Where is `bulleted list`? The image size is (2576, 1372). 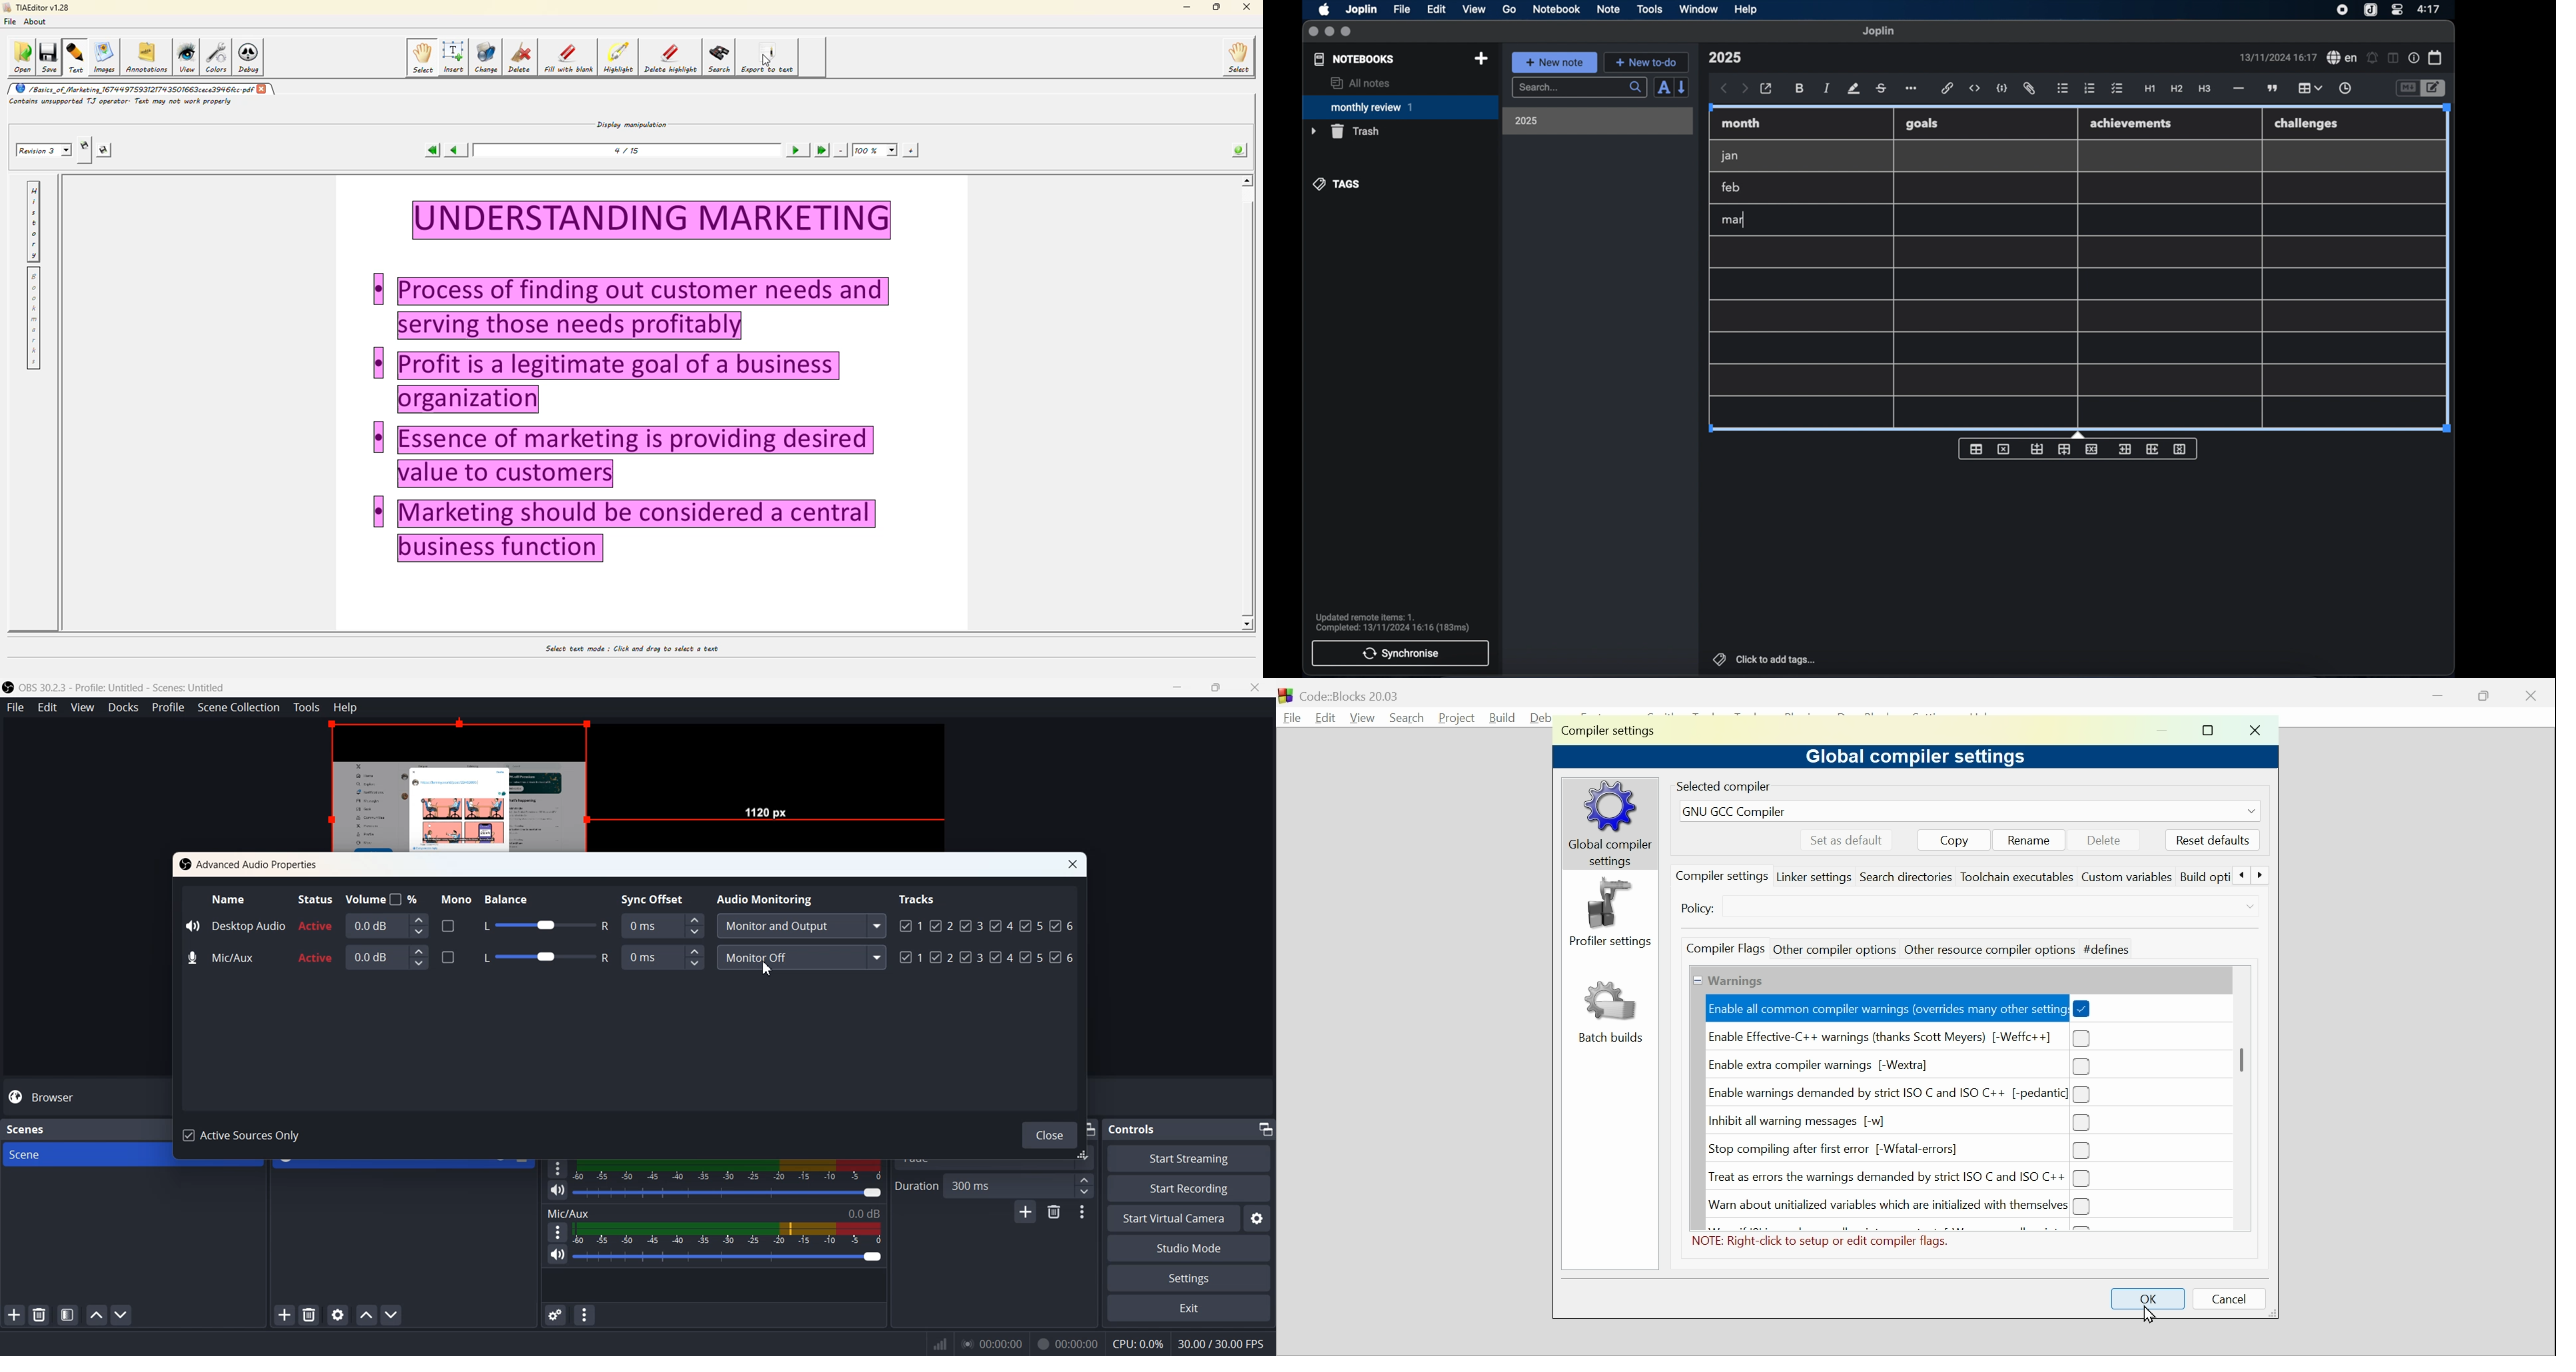 bulleted list is located at coordinates (2063, 89).